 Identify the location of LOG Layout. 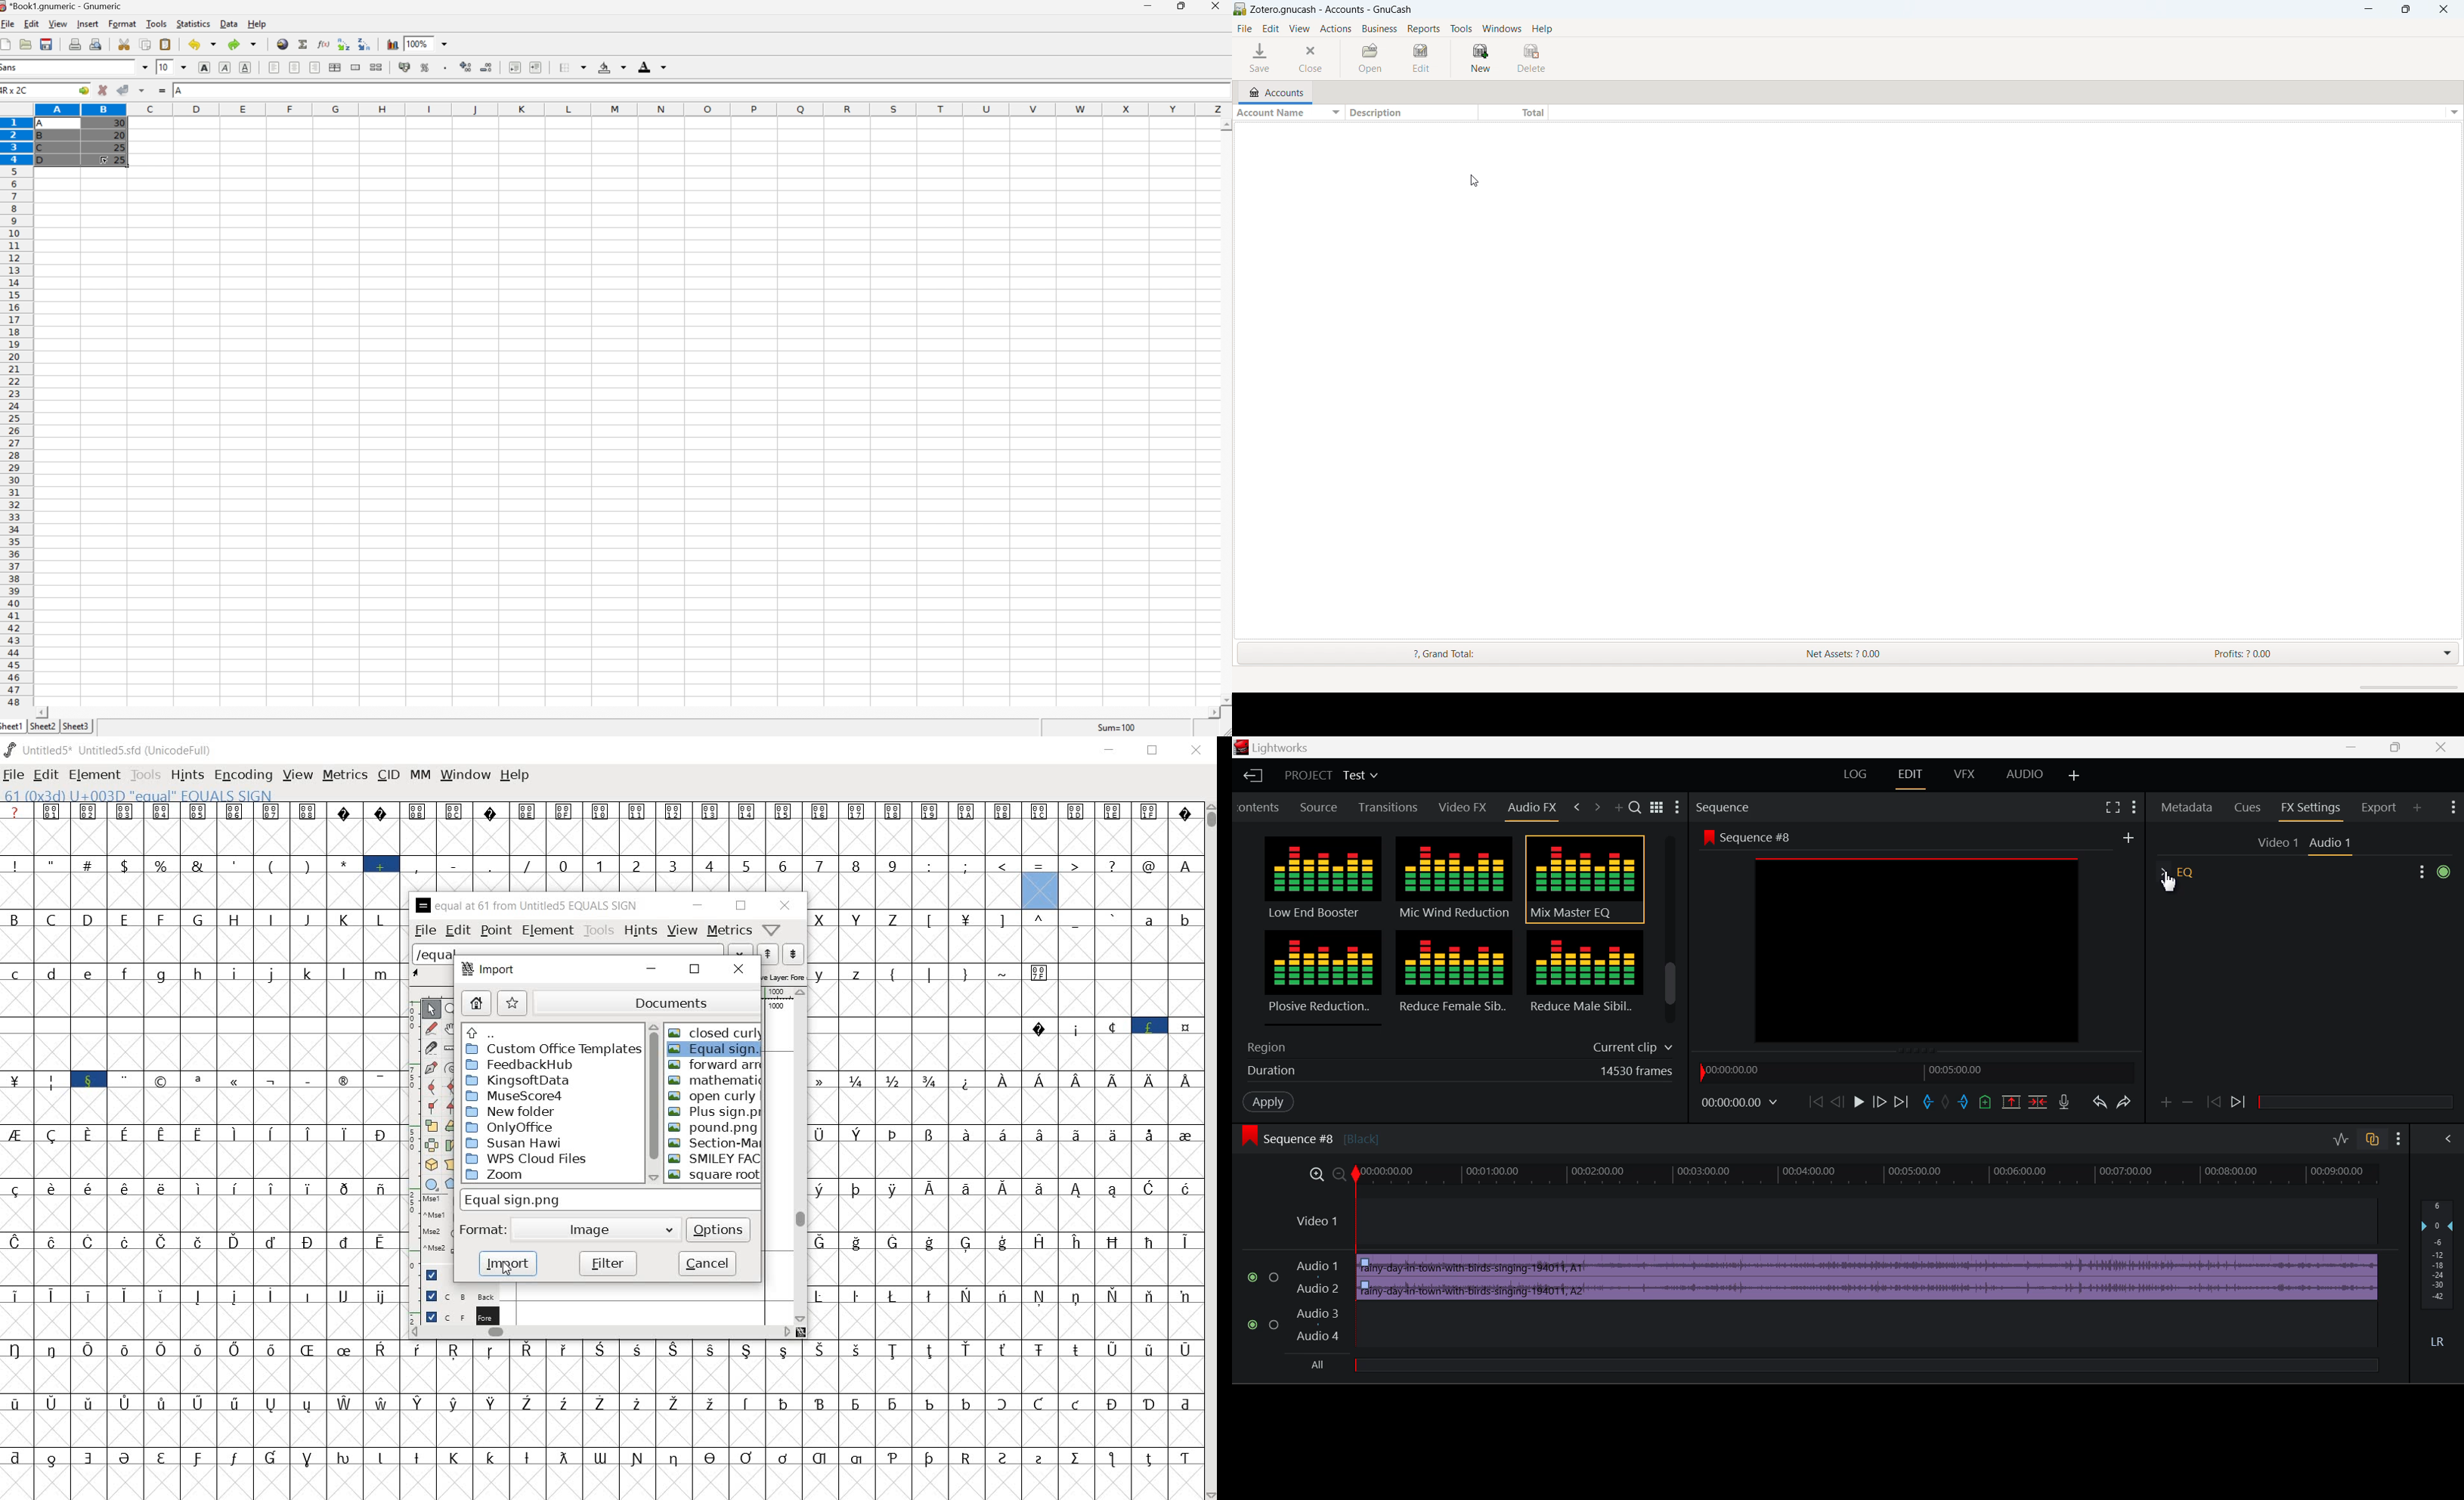
(1852, 775).